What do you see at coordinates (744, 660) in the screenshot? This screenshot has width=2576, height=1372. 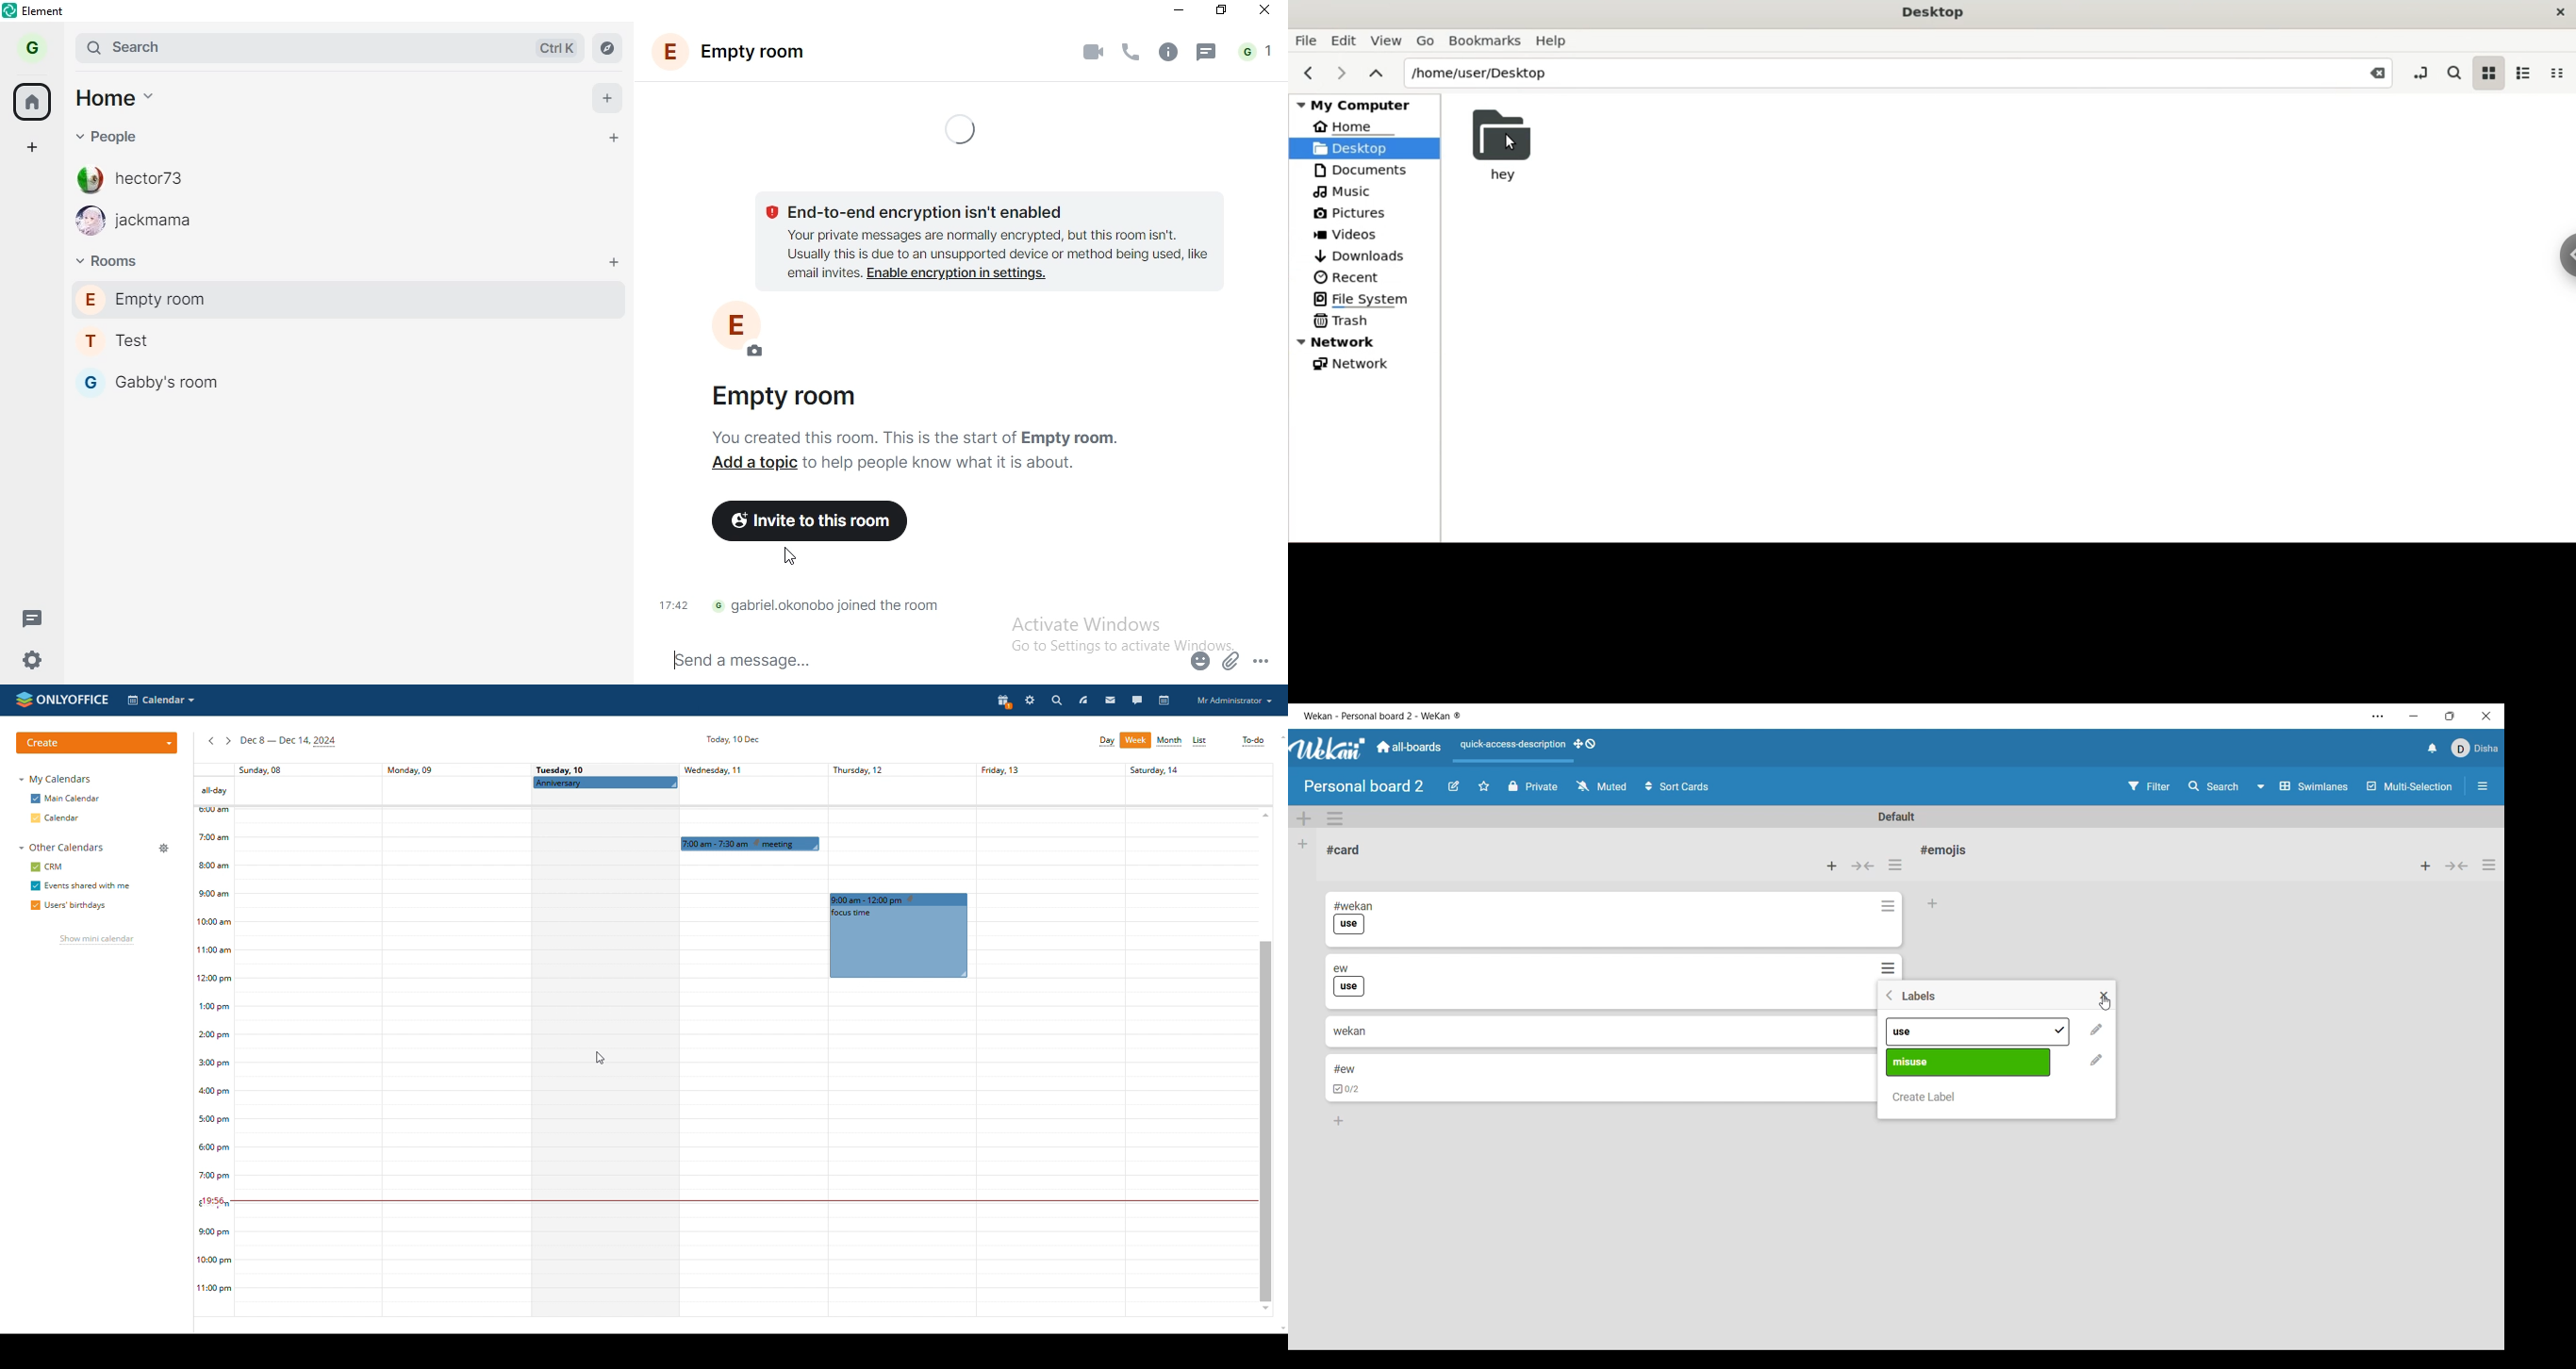 I see `Send a message` at bounding box center [744, 660].